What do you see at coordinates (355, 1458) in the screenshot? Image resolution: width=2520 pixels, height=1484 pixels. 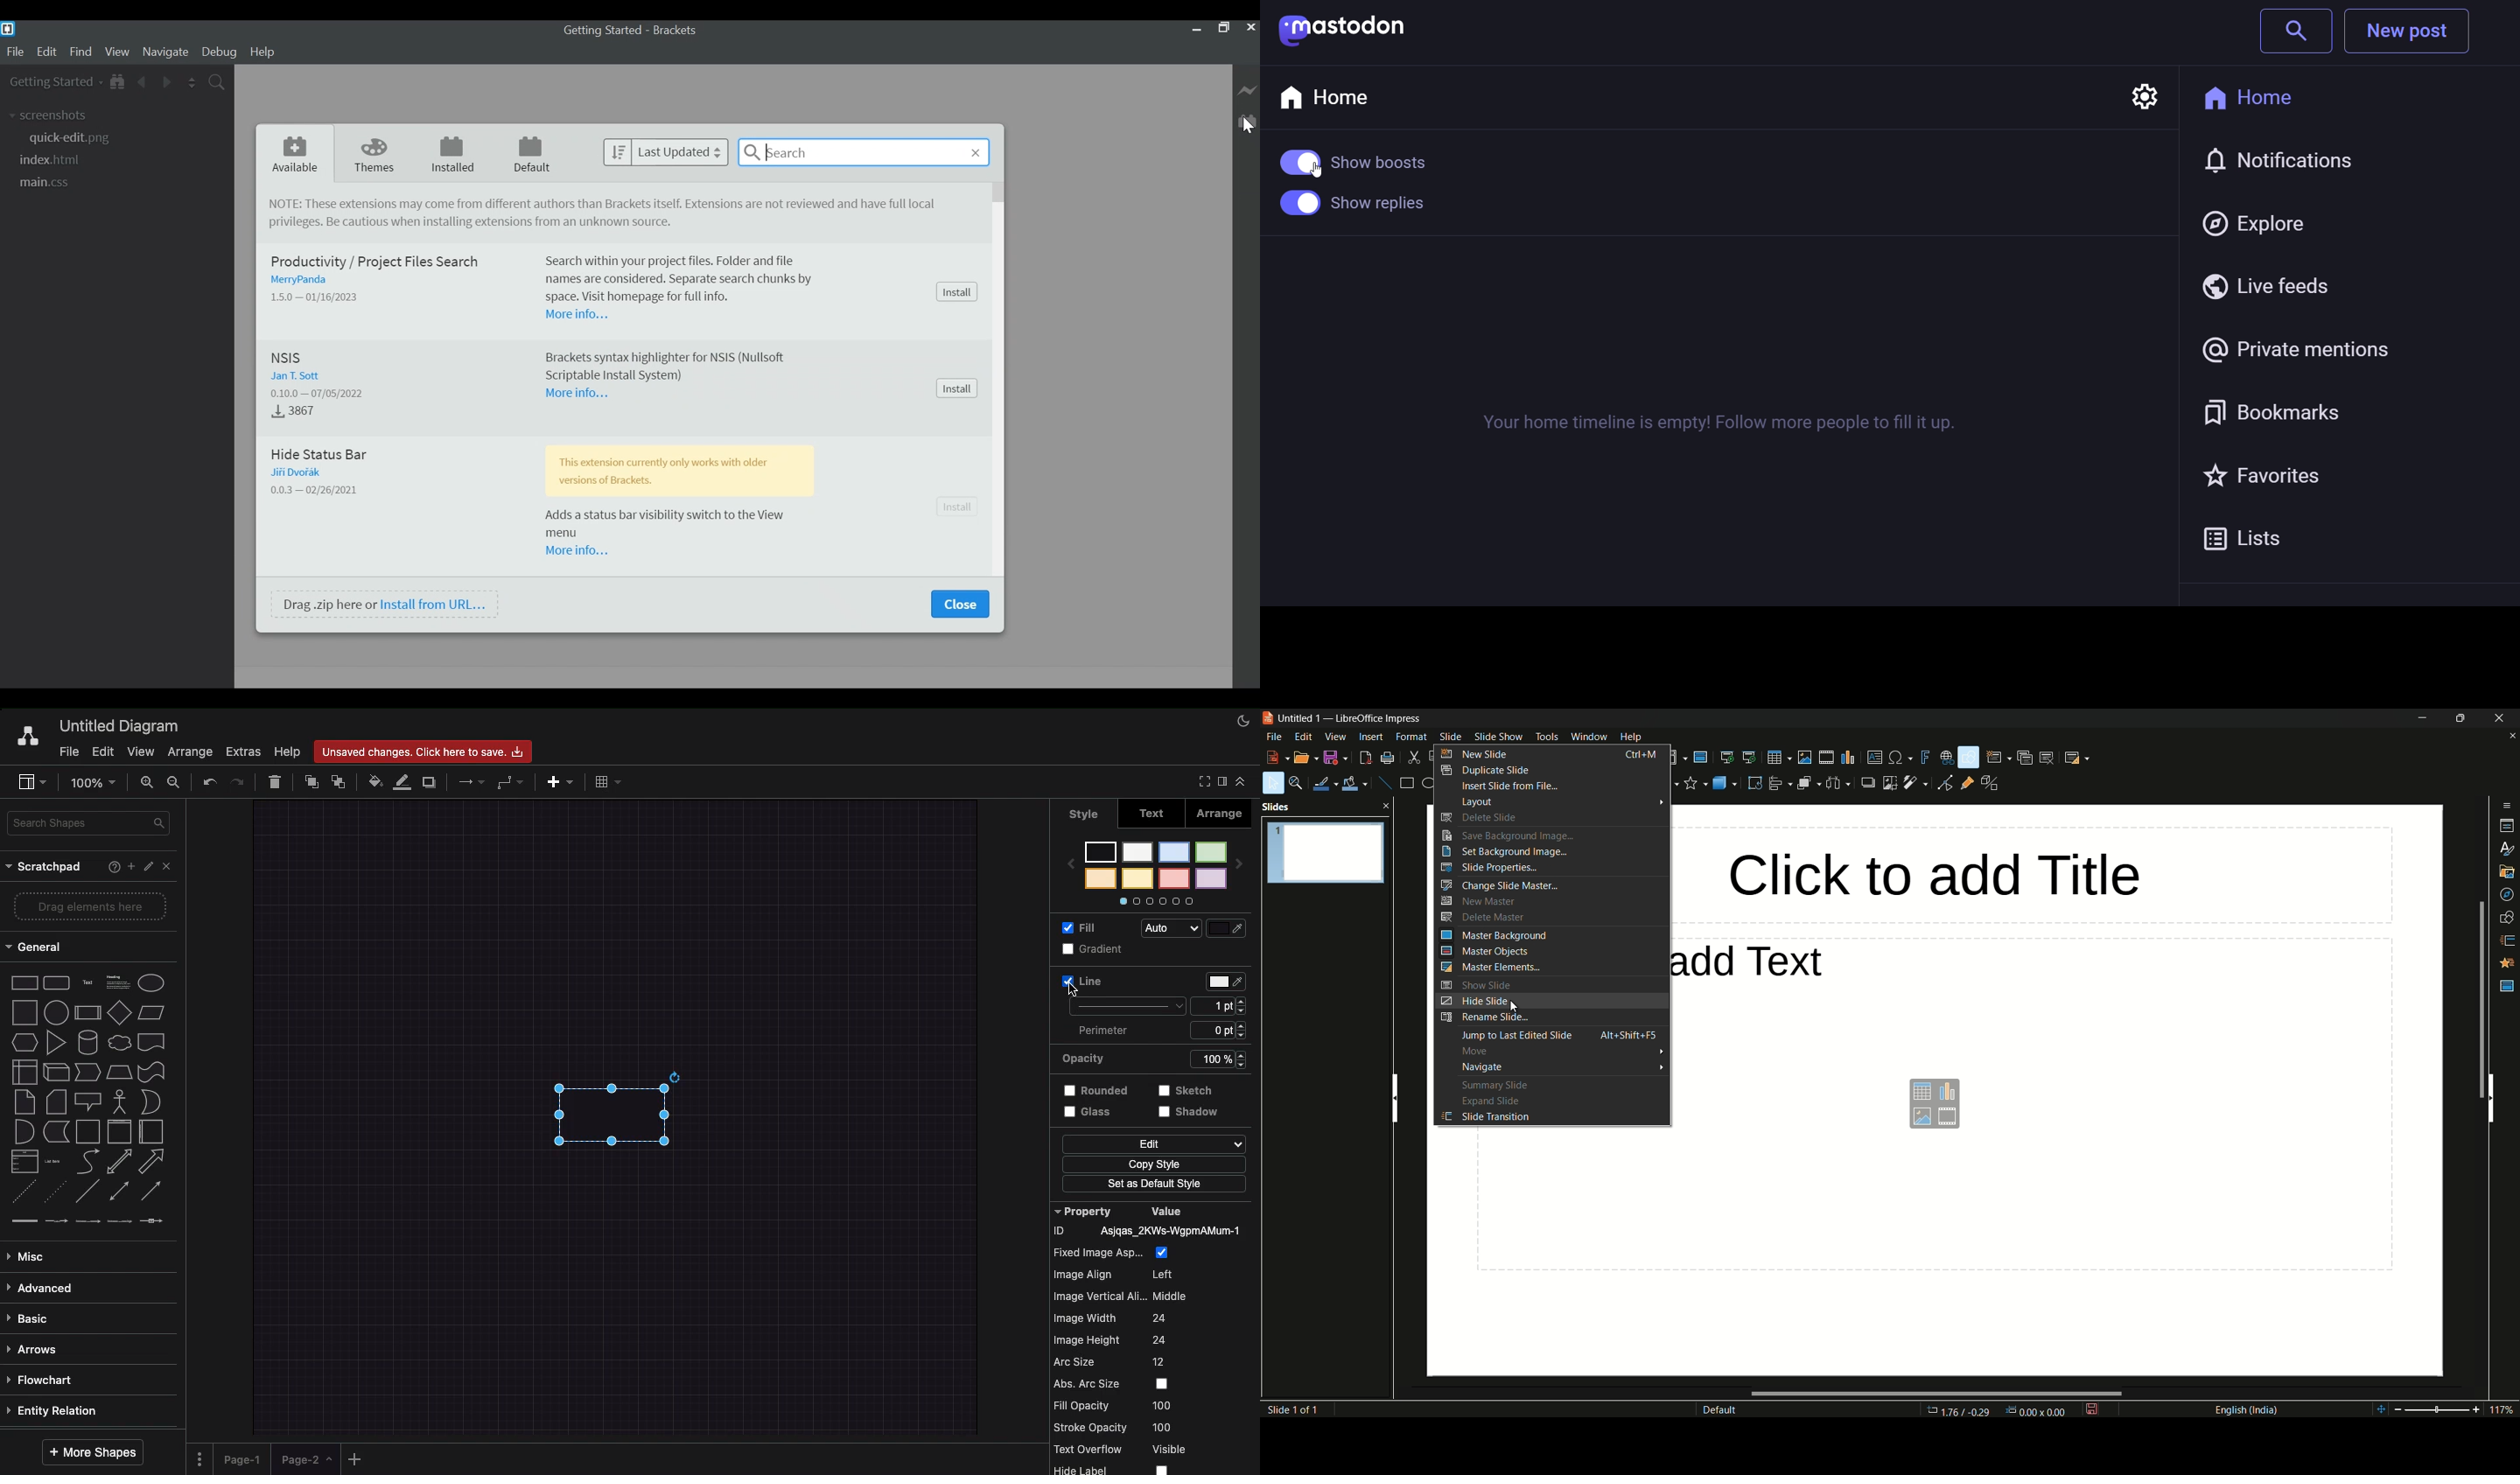 I see `Add` at bounding box center [355, 1458].